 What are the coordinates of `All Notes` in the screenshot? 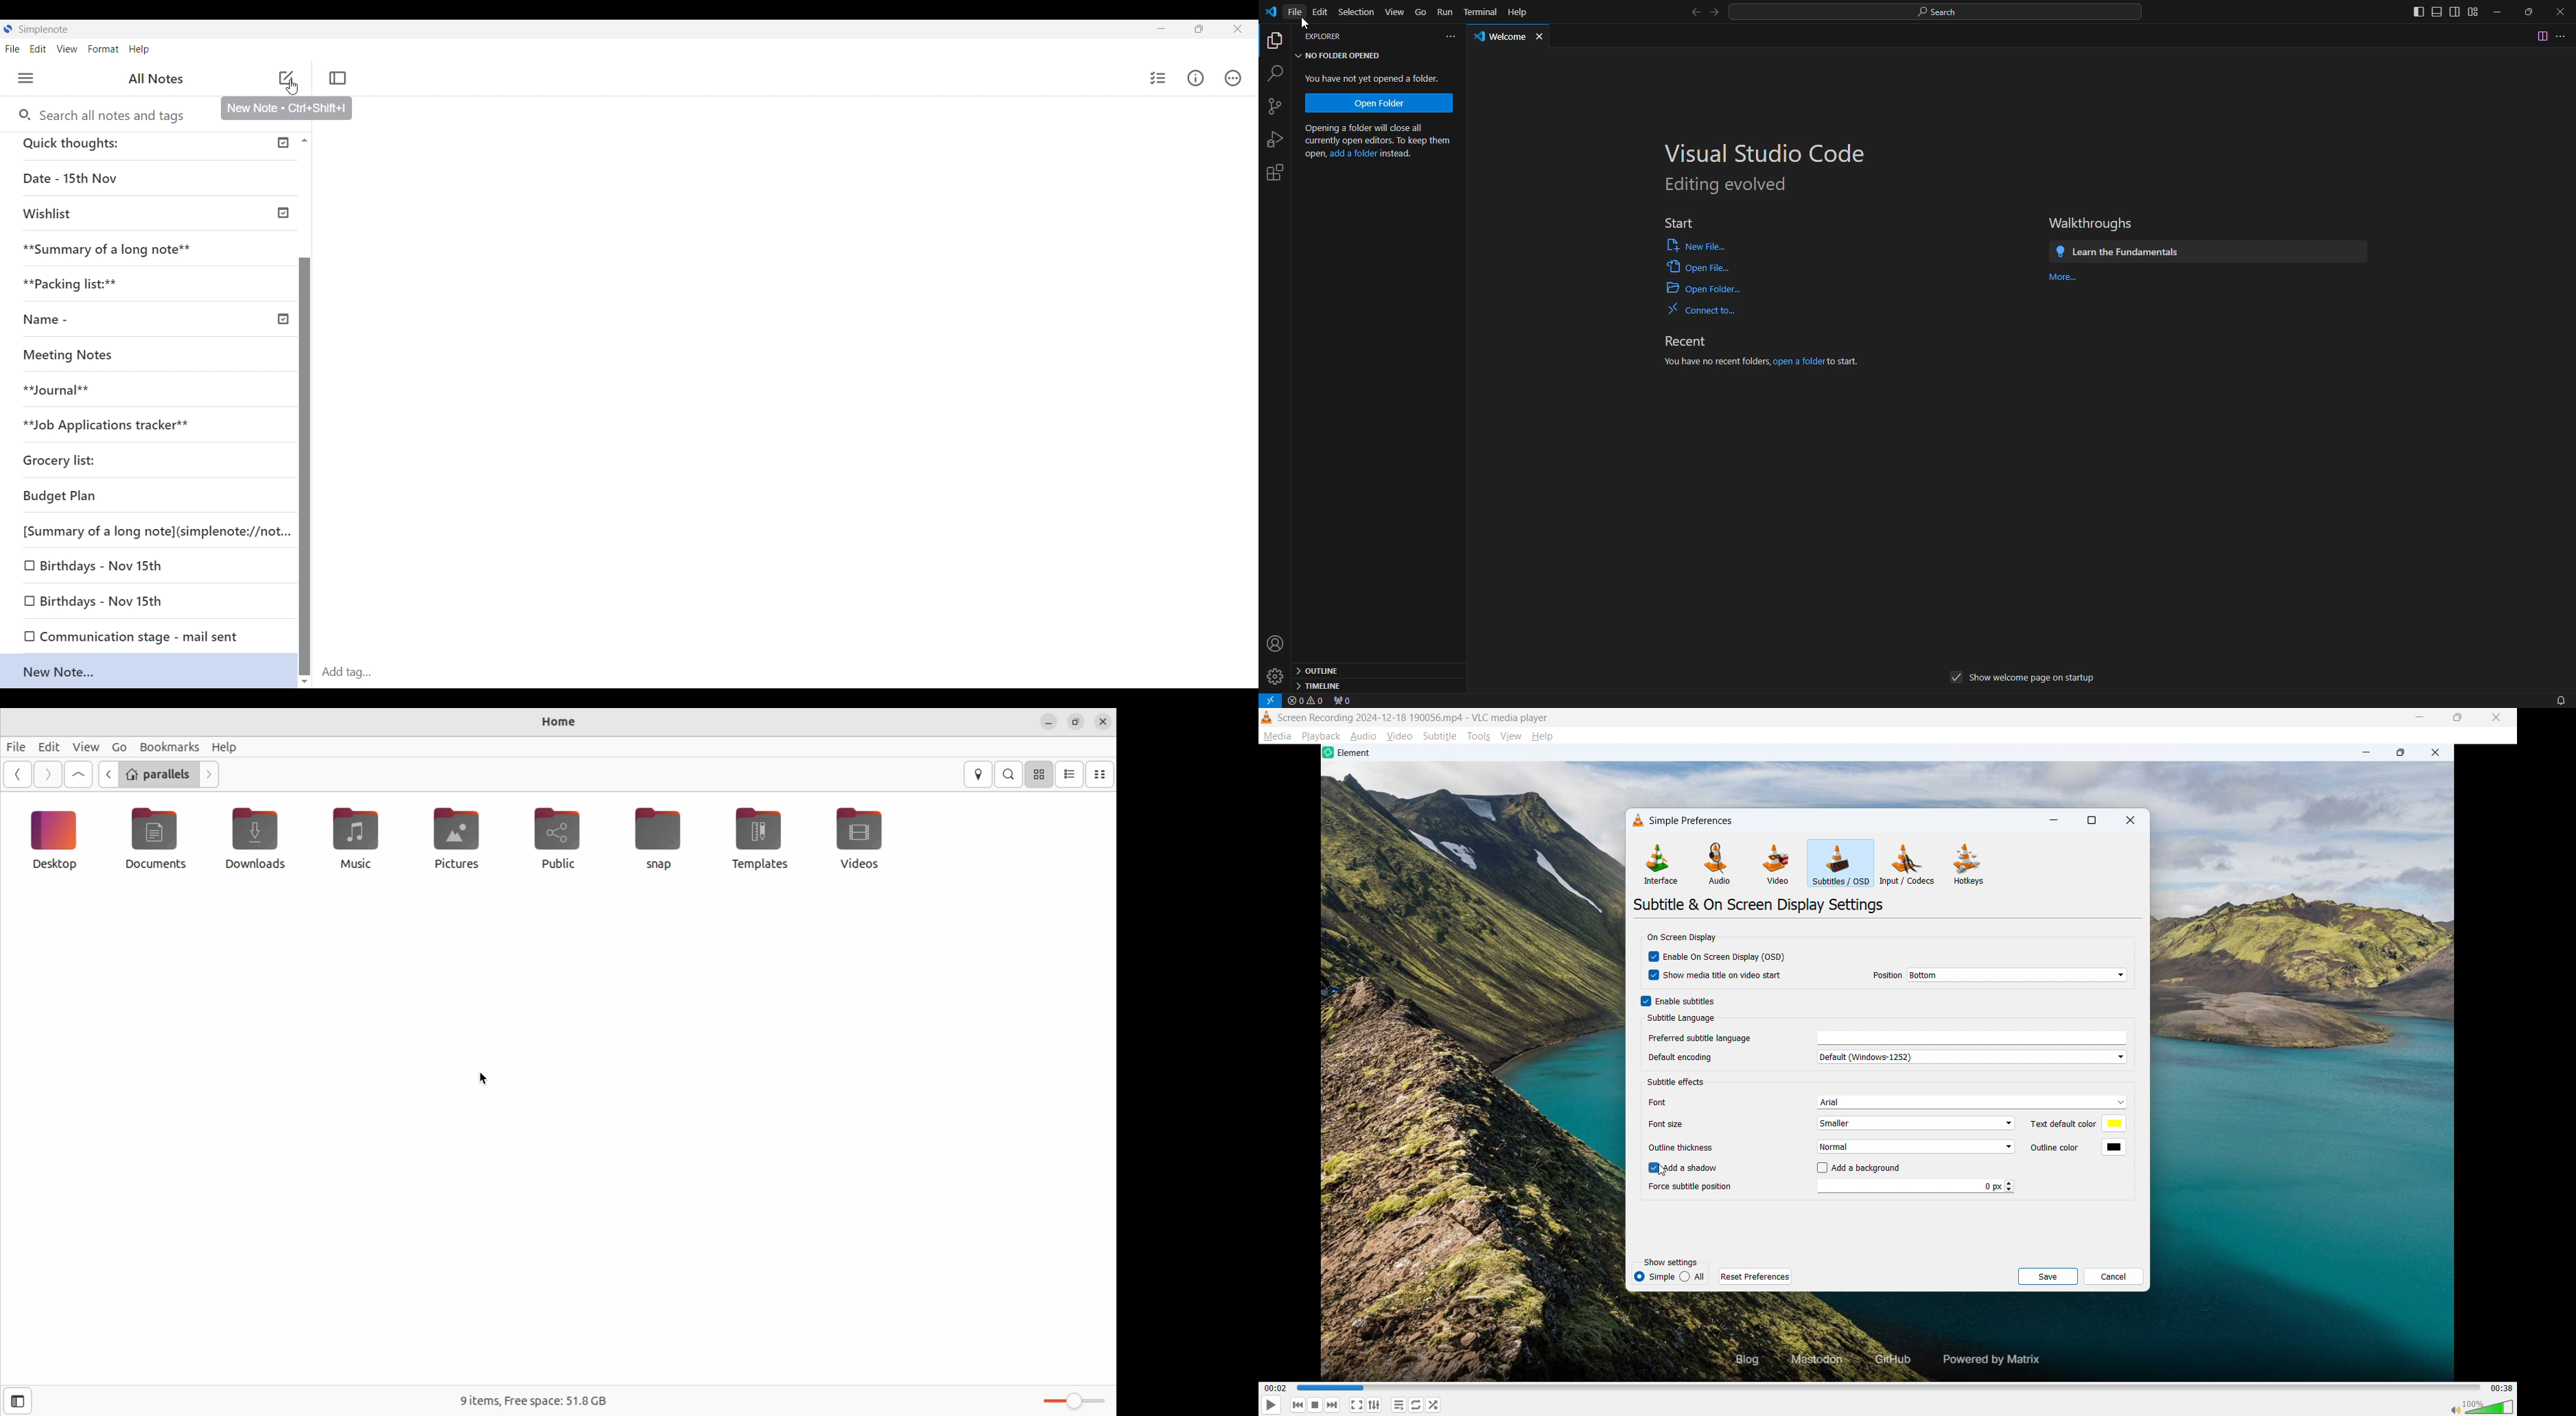 It's located at (154, 79).